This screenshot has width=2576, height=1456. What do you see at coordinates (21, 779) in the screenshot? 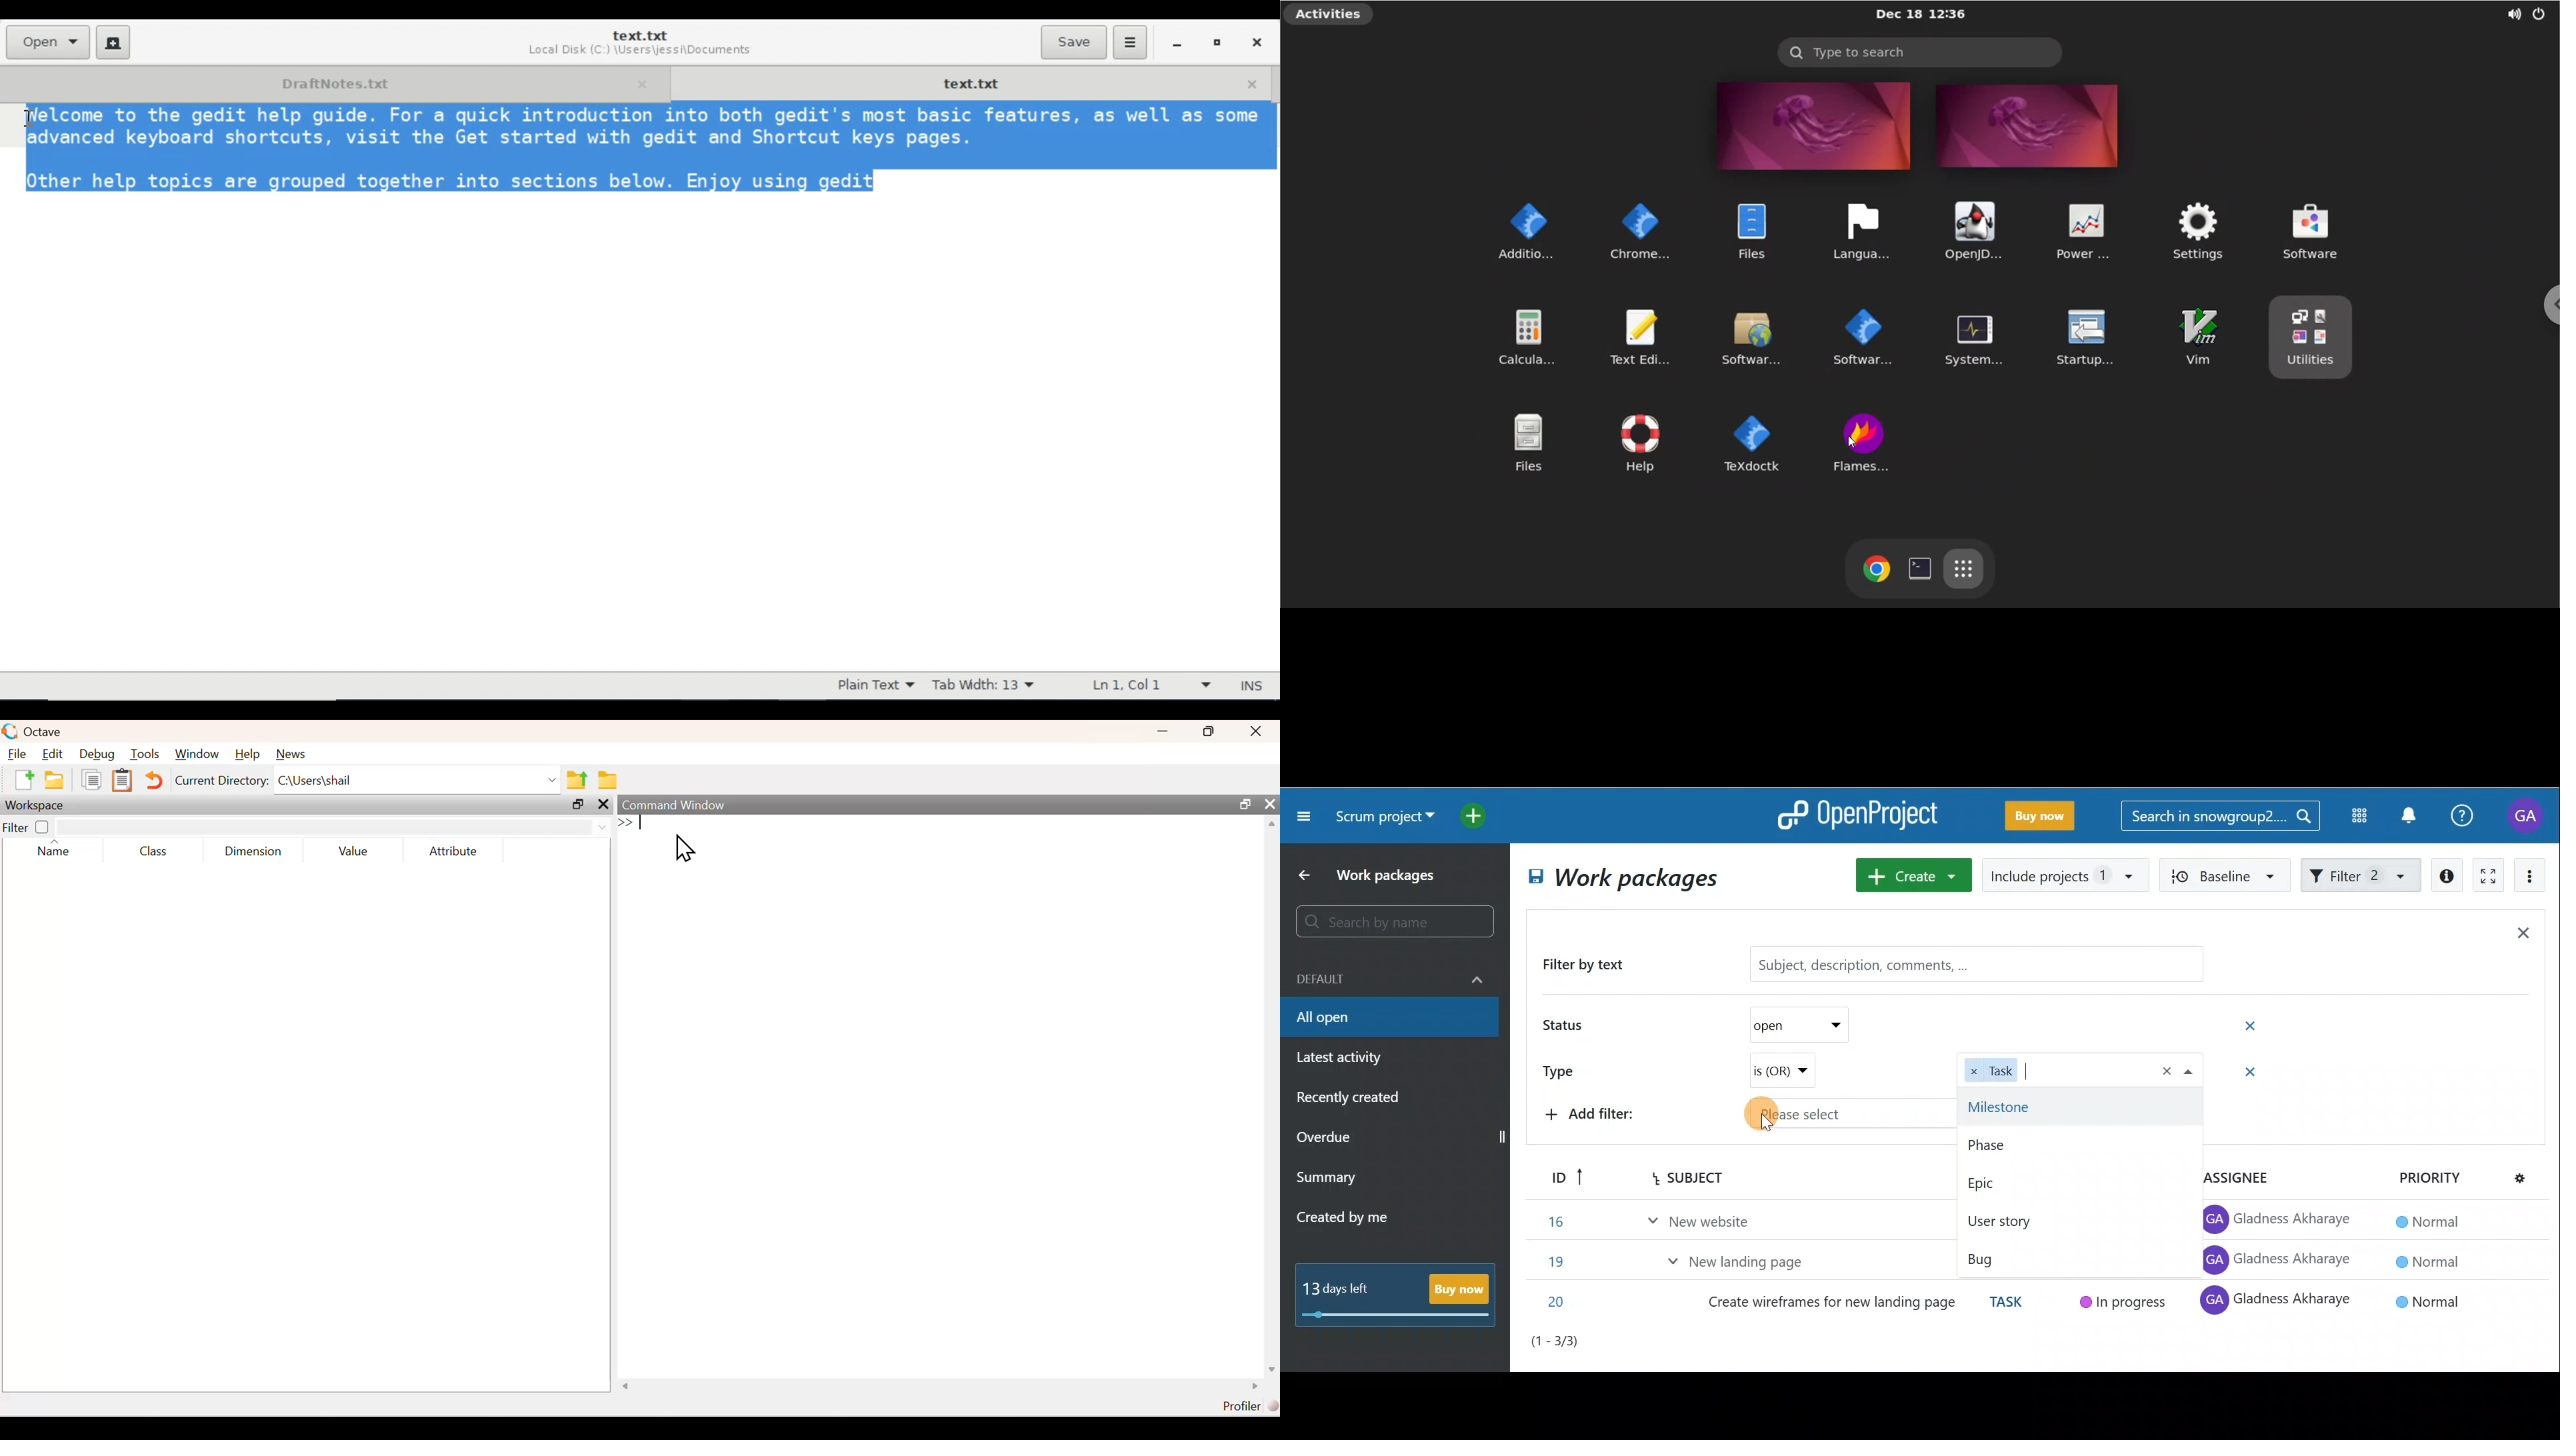
I see `New Script` at bounding box center [21, 779].